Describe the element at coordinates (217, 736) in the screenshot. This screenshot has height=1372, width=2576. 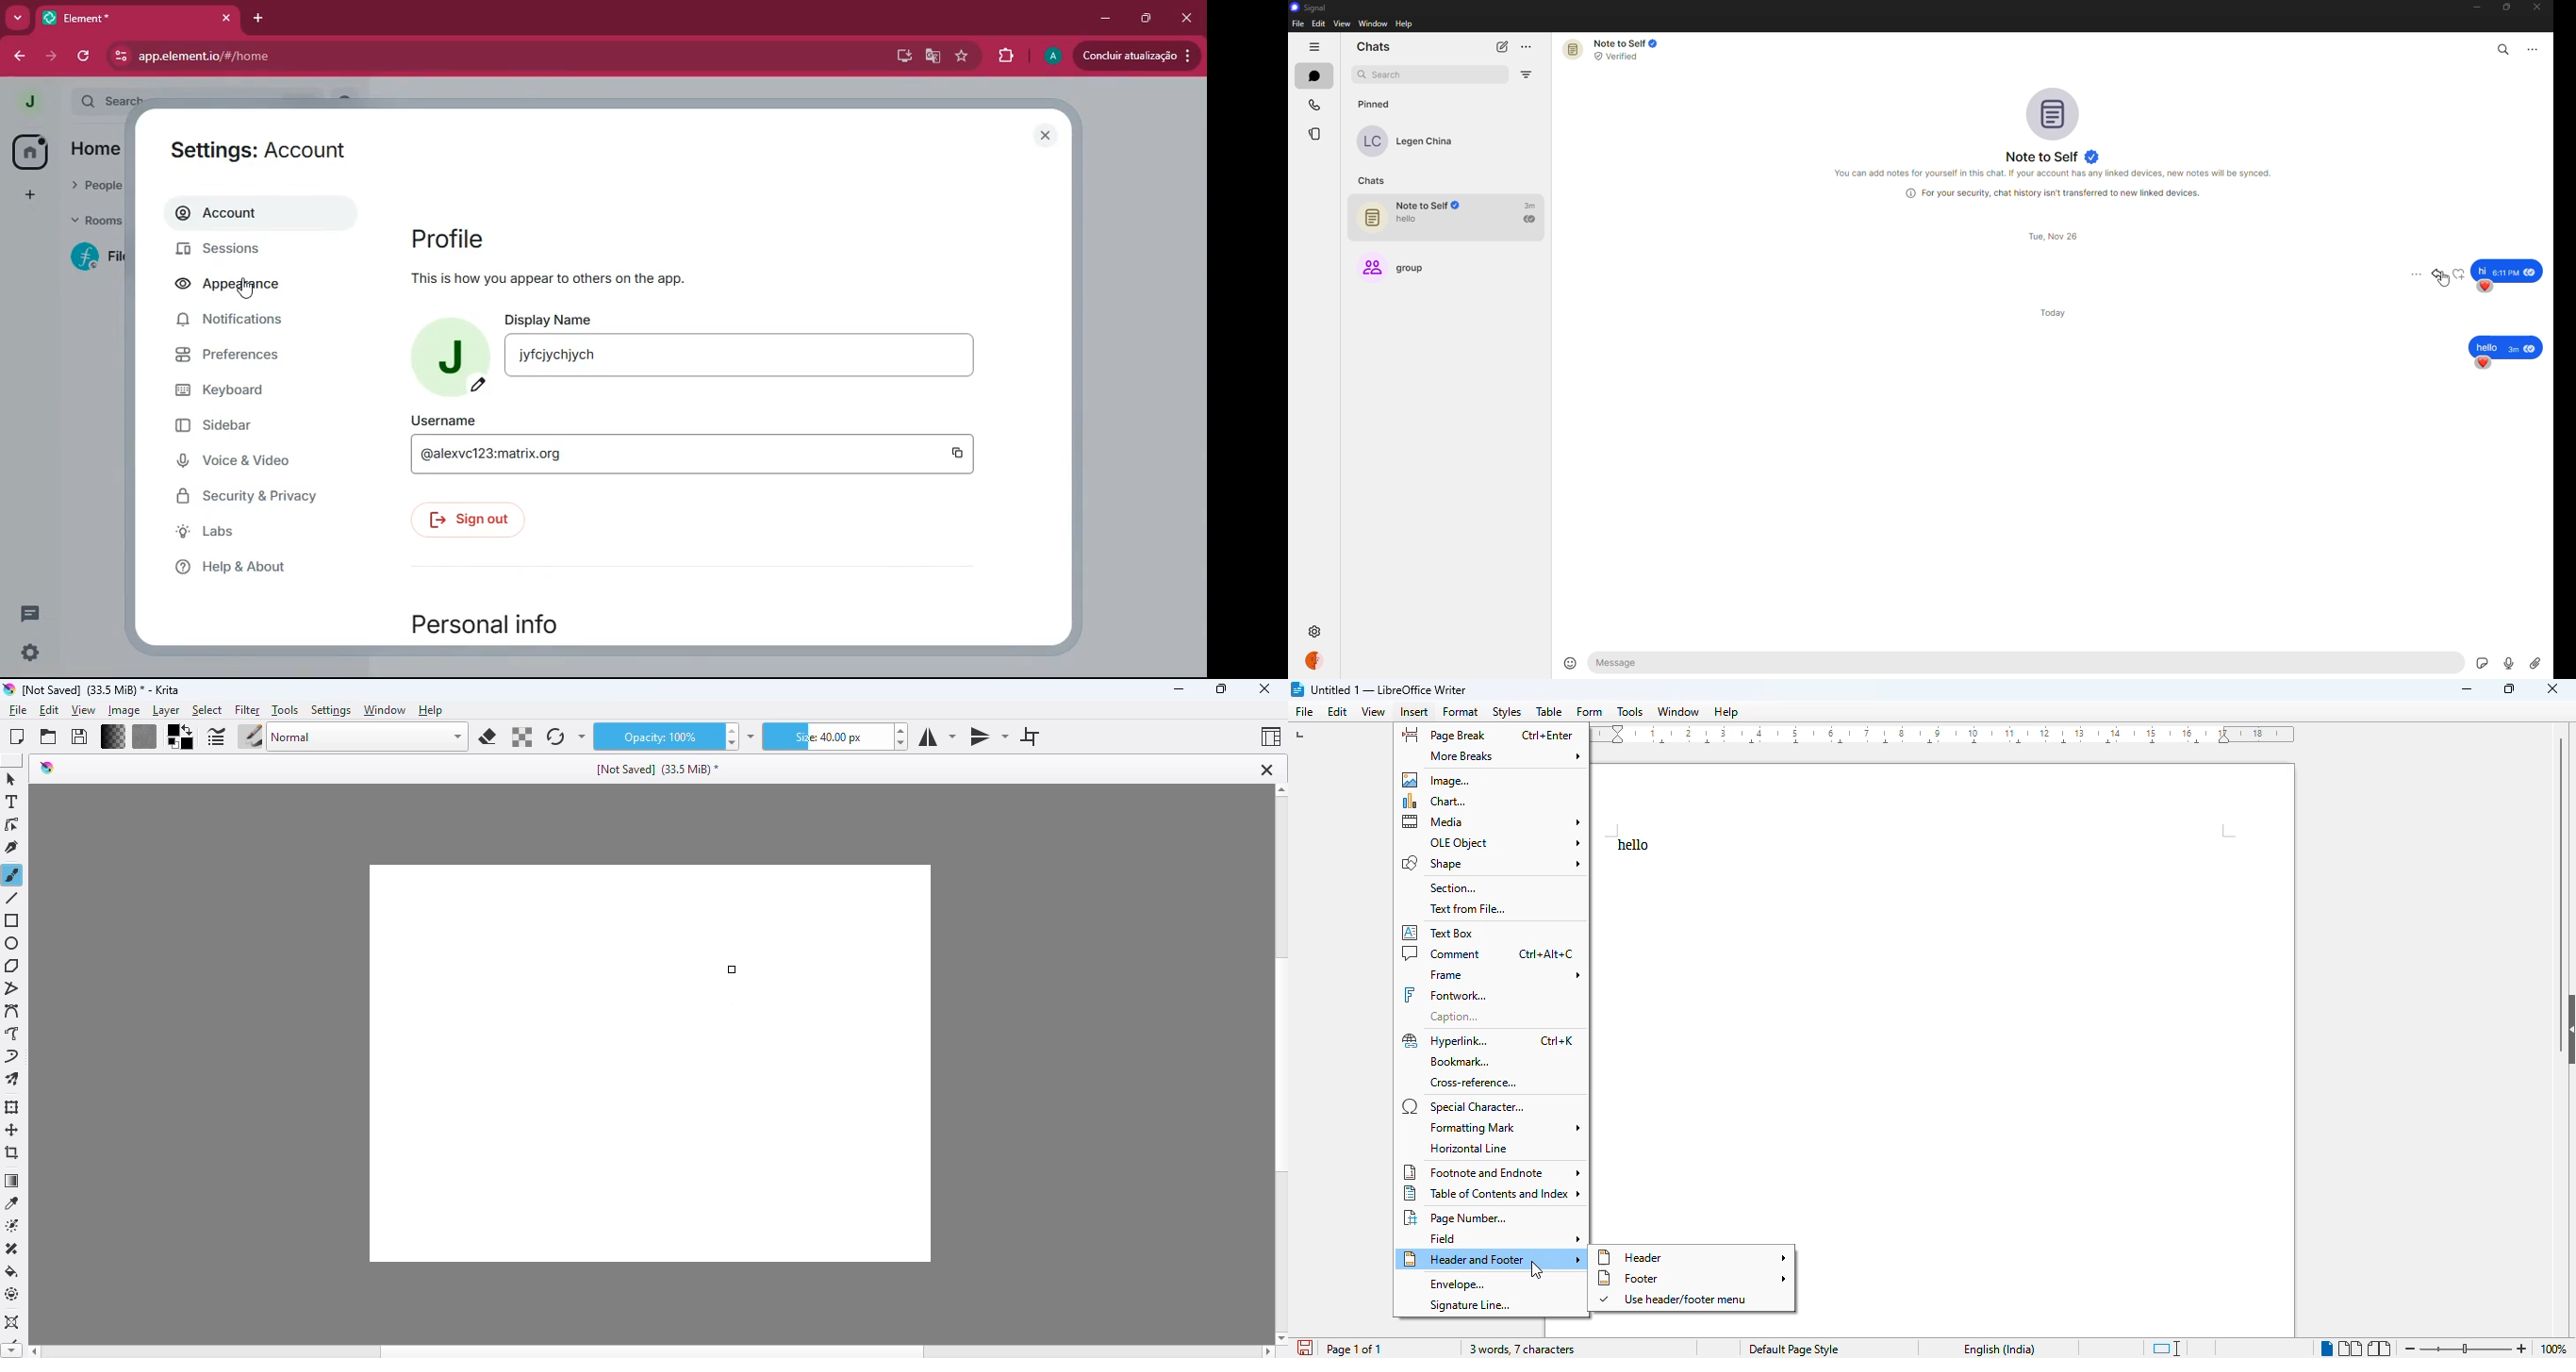
I see `edit brush settings` at that location.